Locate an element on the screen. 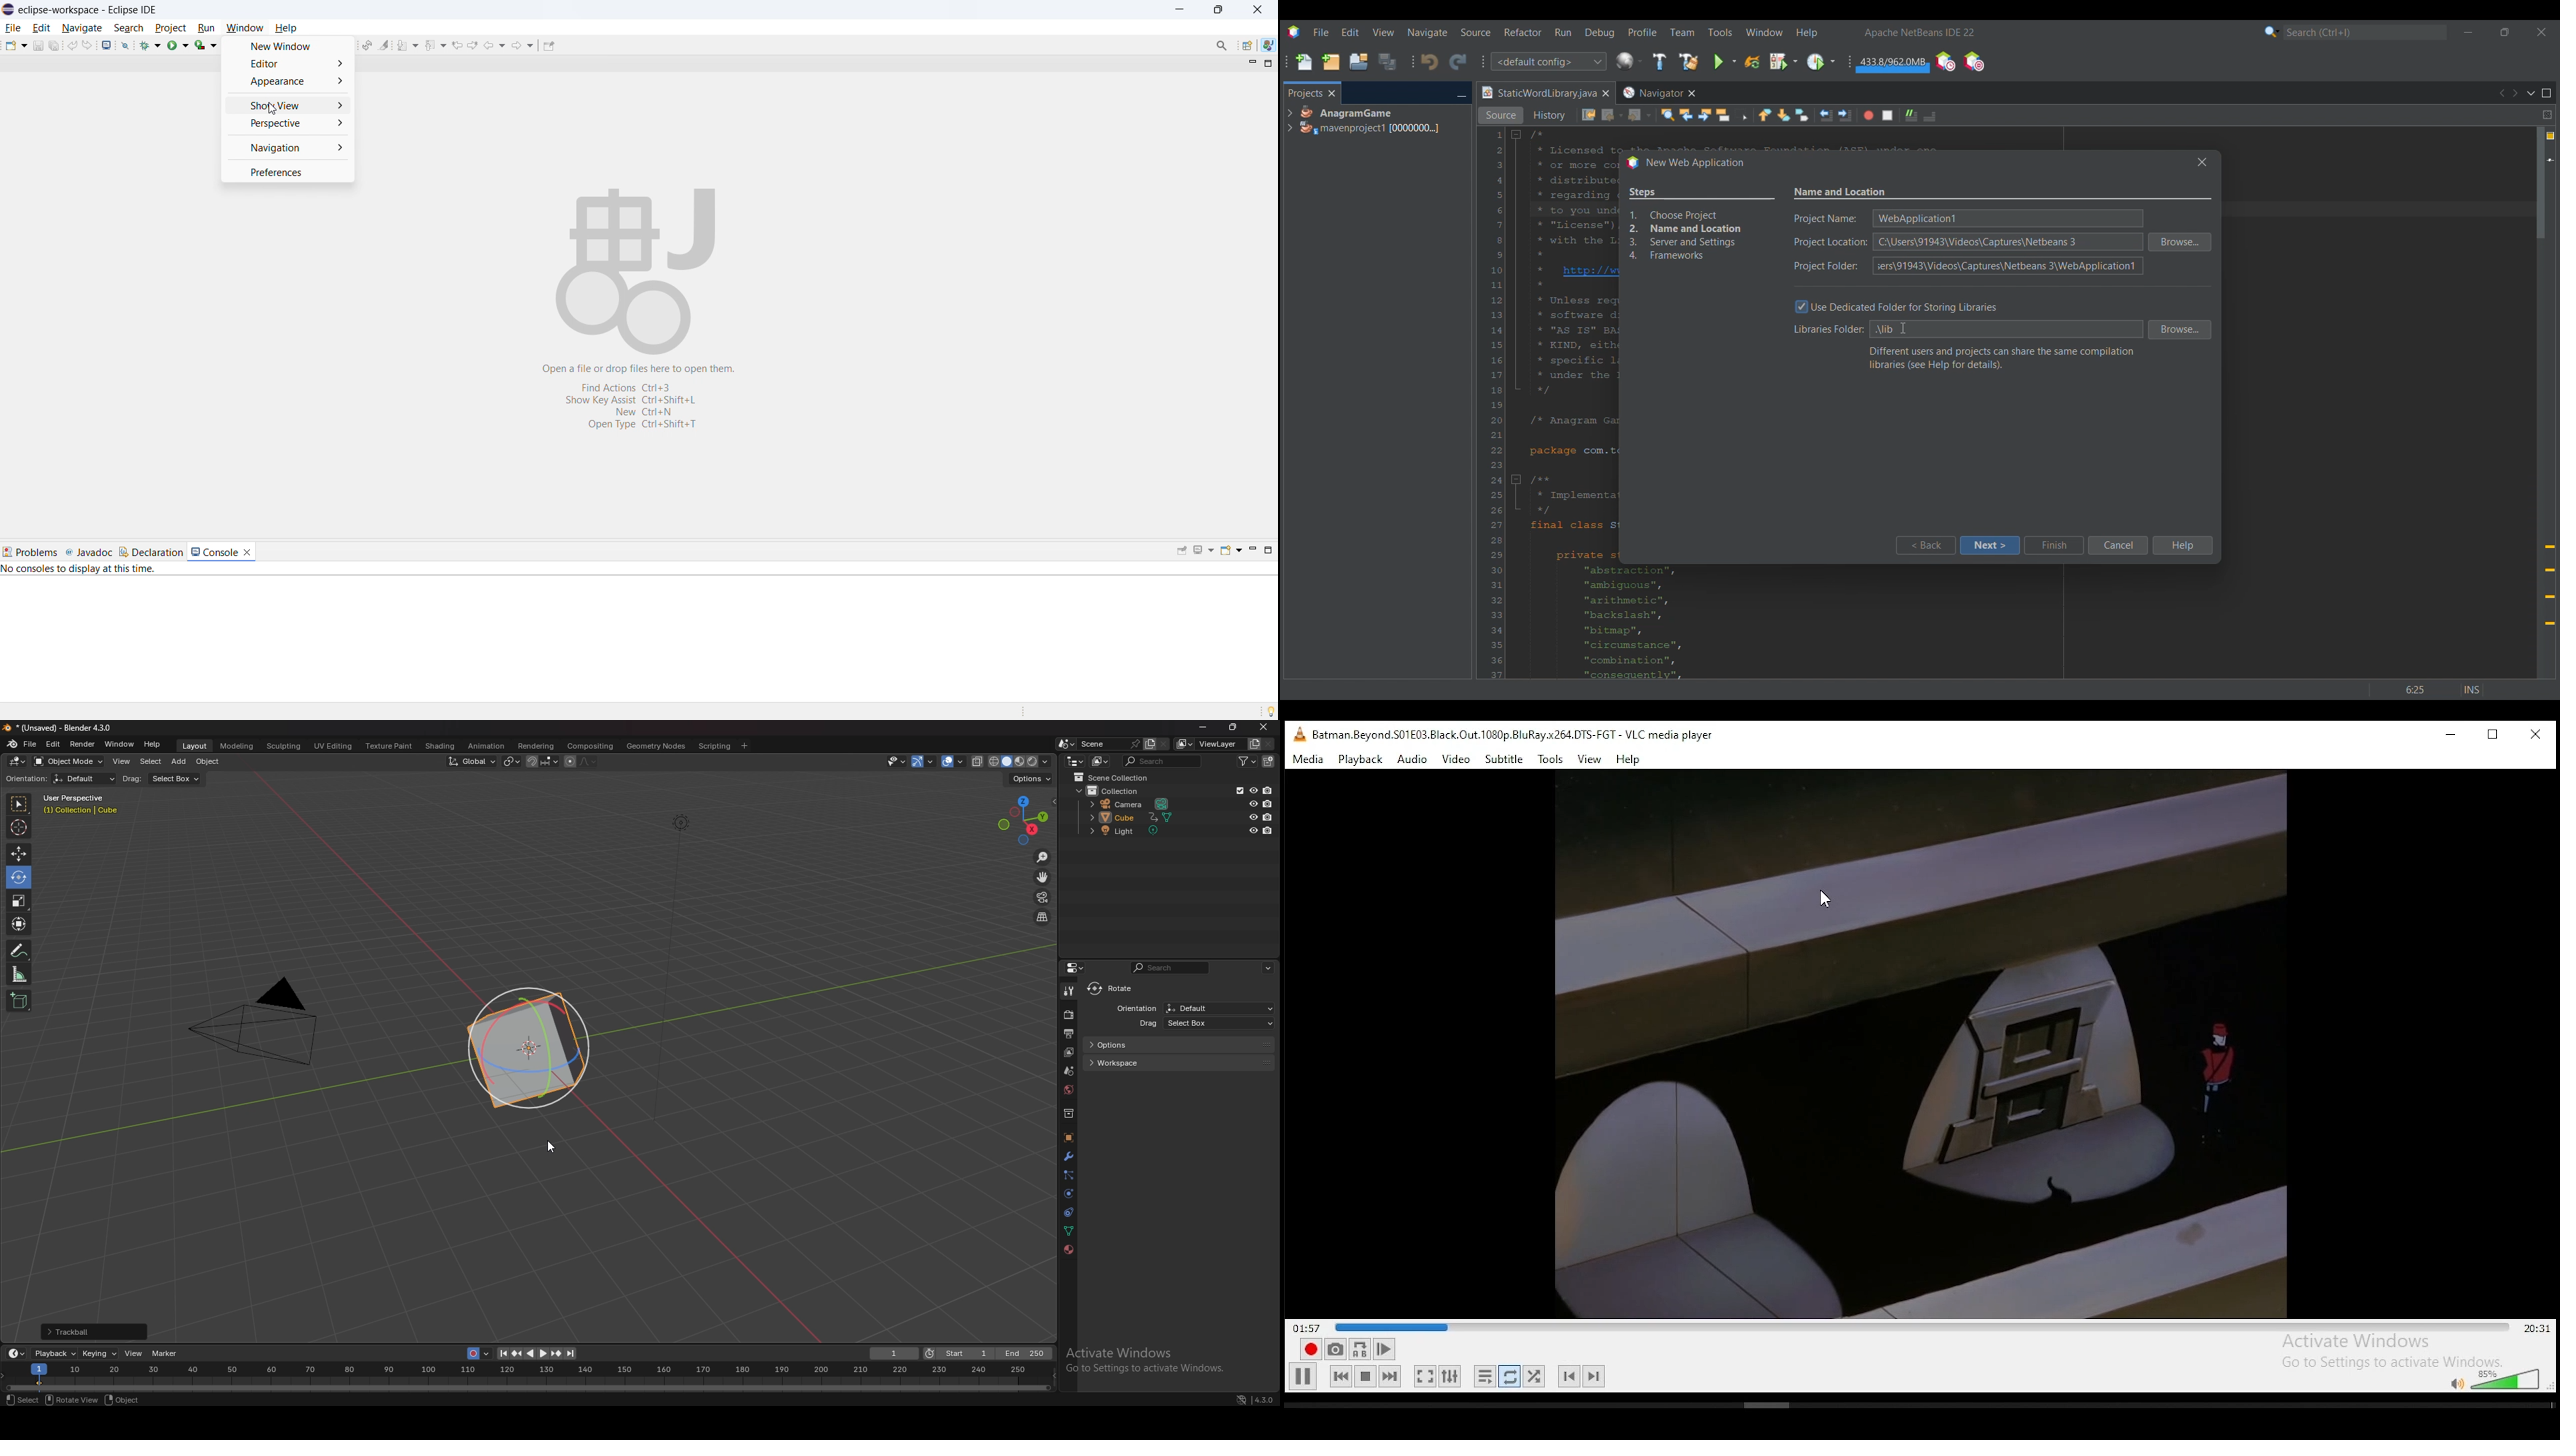 This screenshot has height=1456, width=2576. playback is located at coordinates (1361, 759).